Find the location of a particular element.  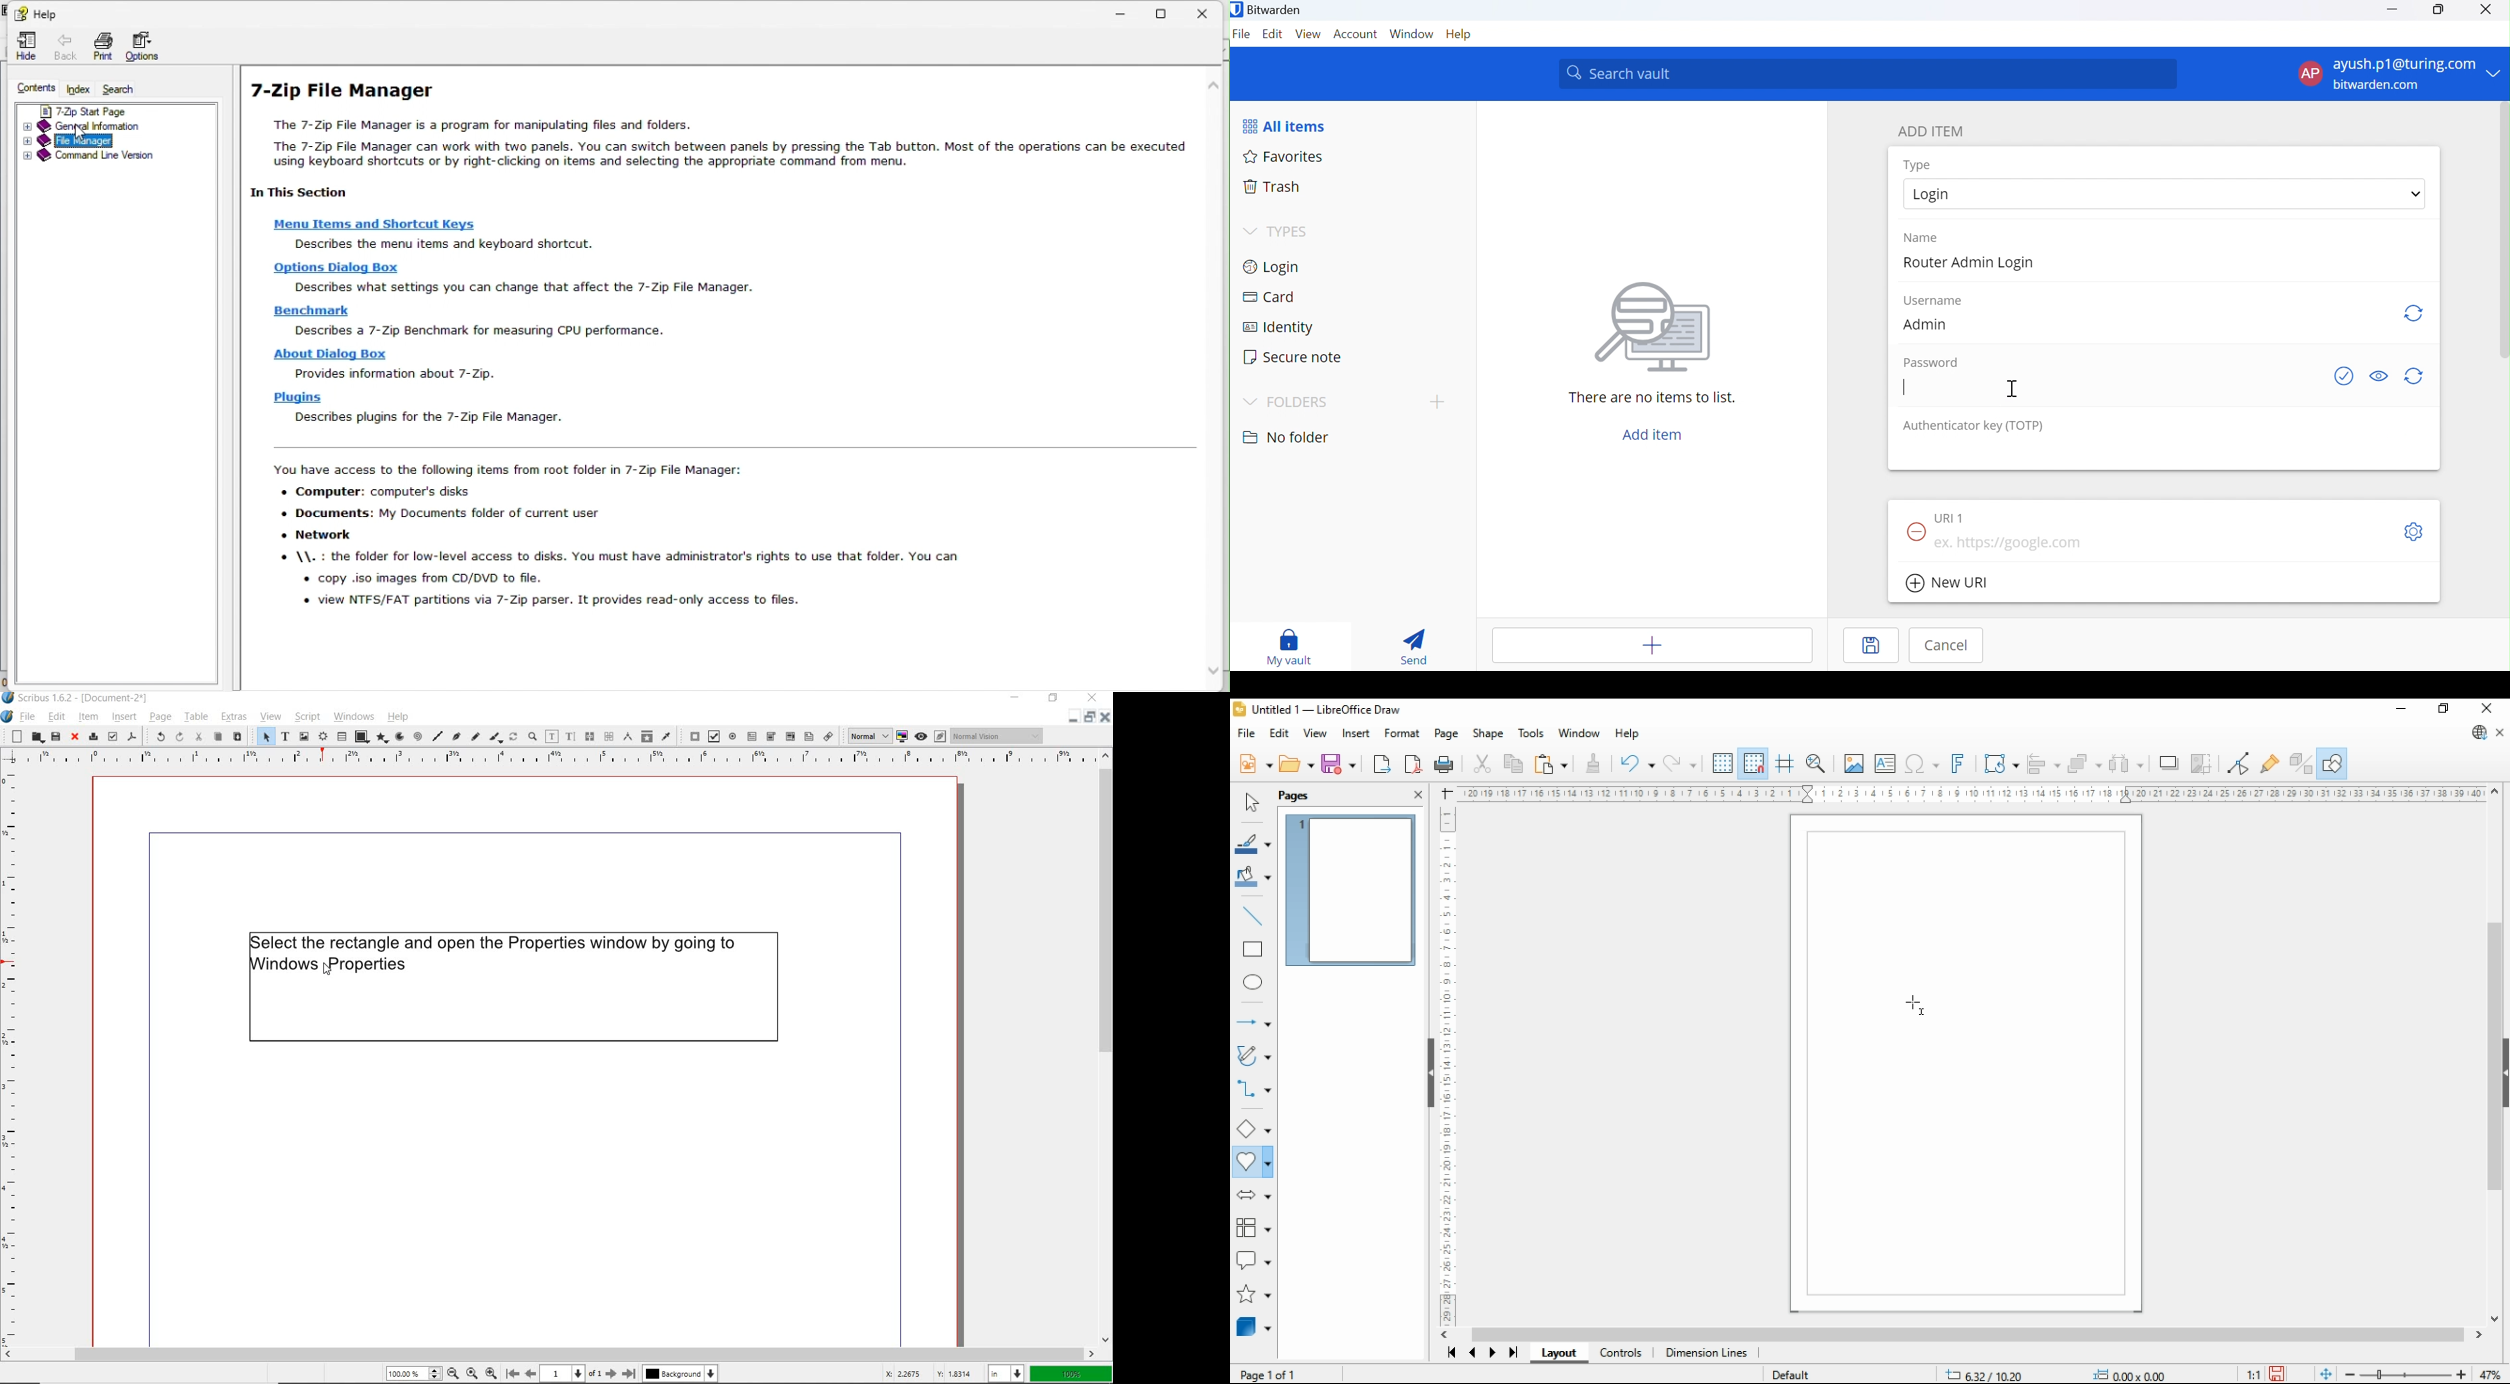

help is located at coordinates (1628, 734).